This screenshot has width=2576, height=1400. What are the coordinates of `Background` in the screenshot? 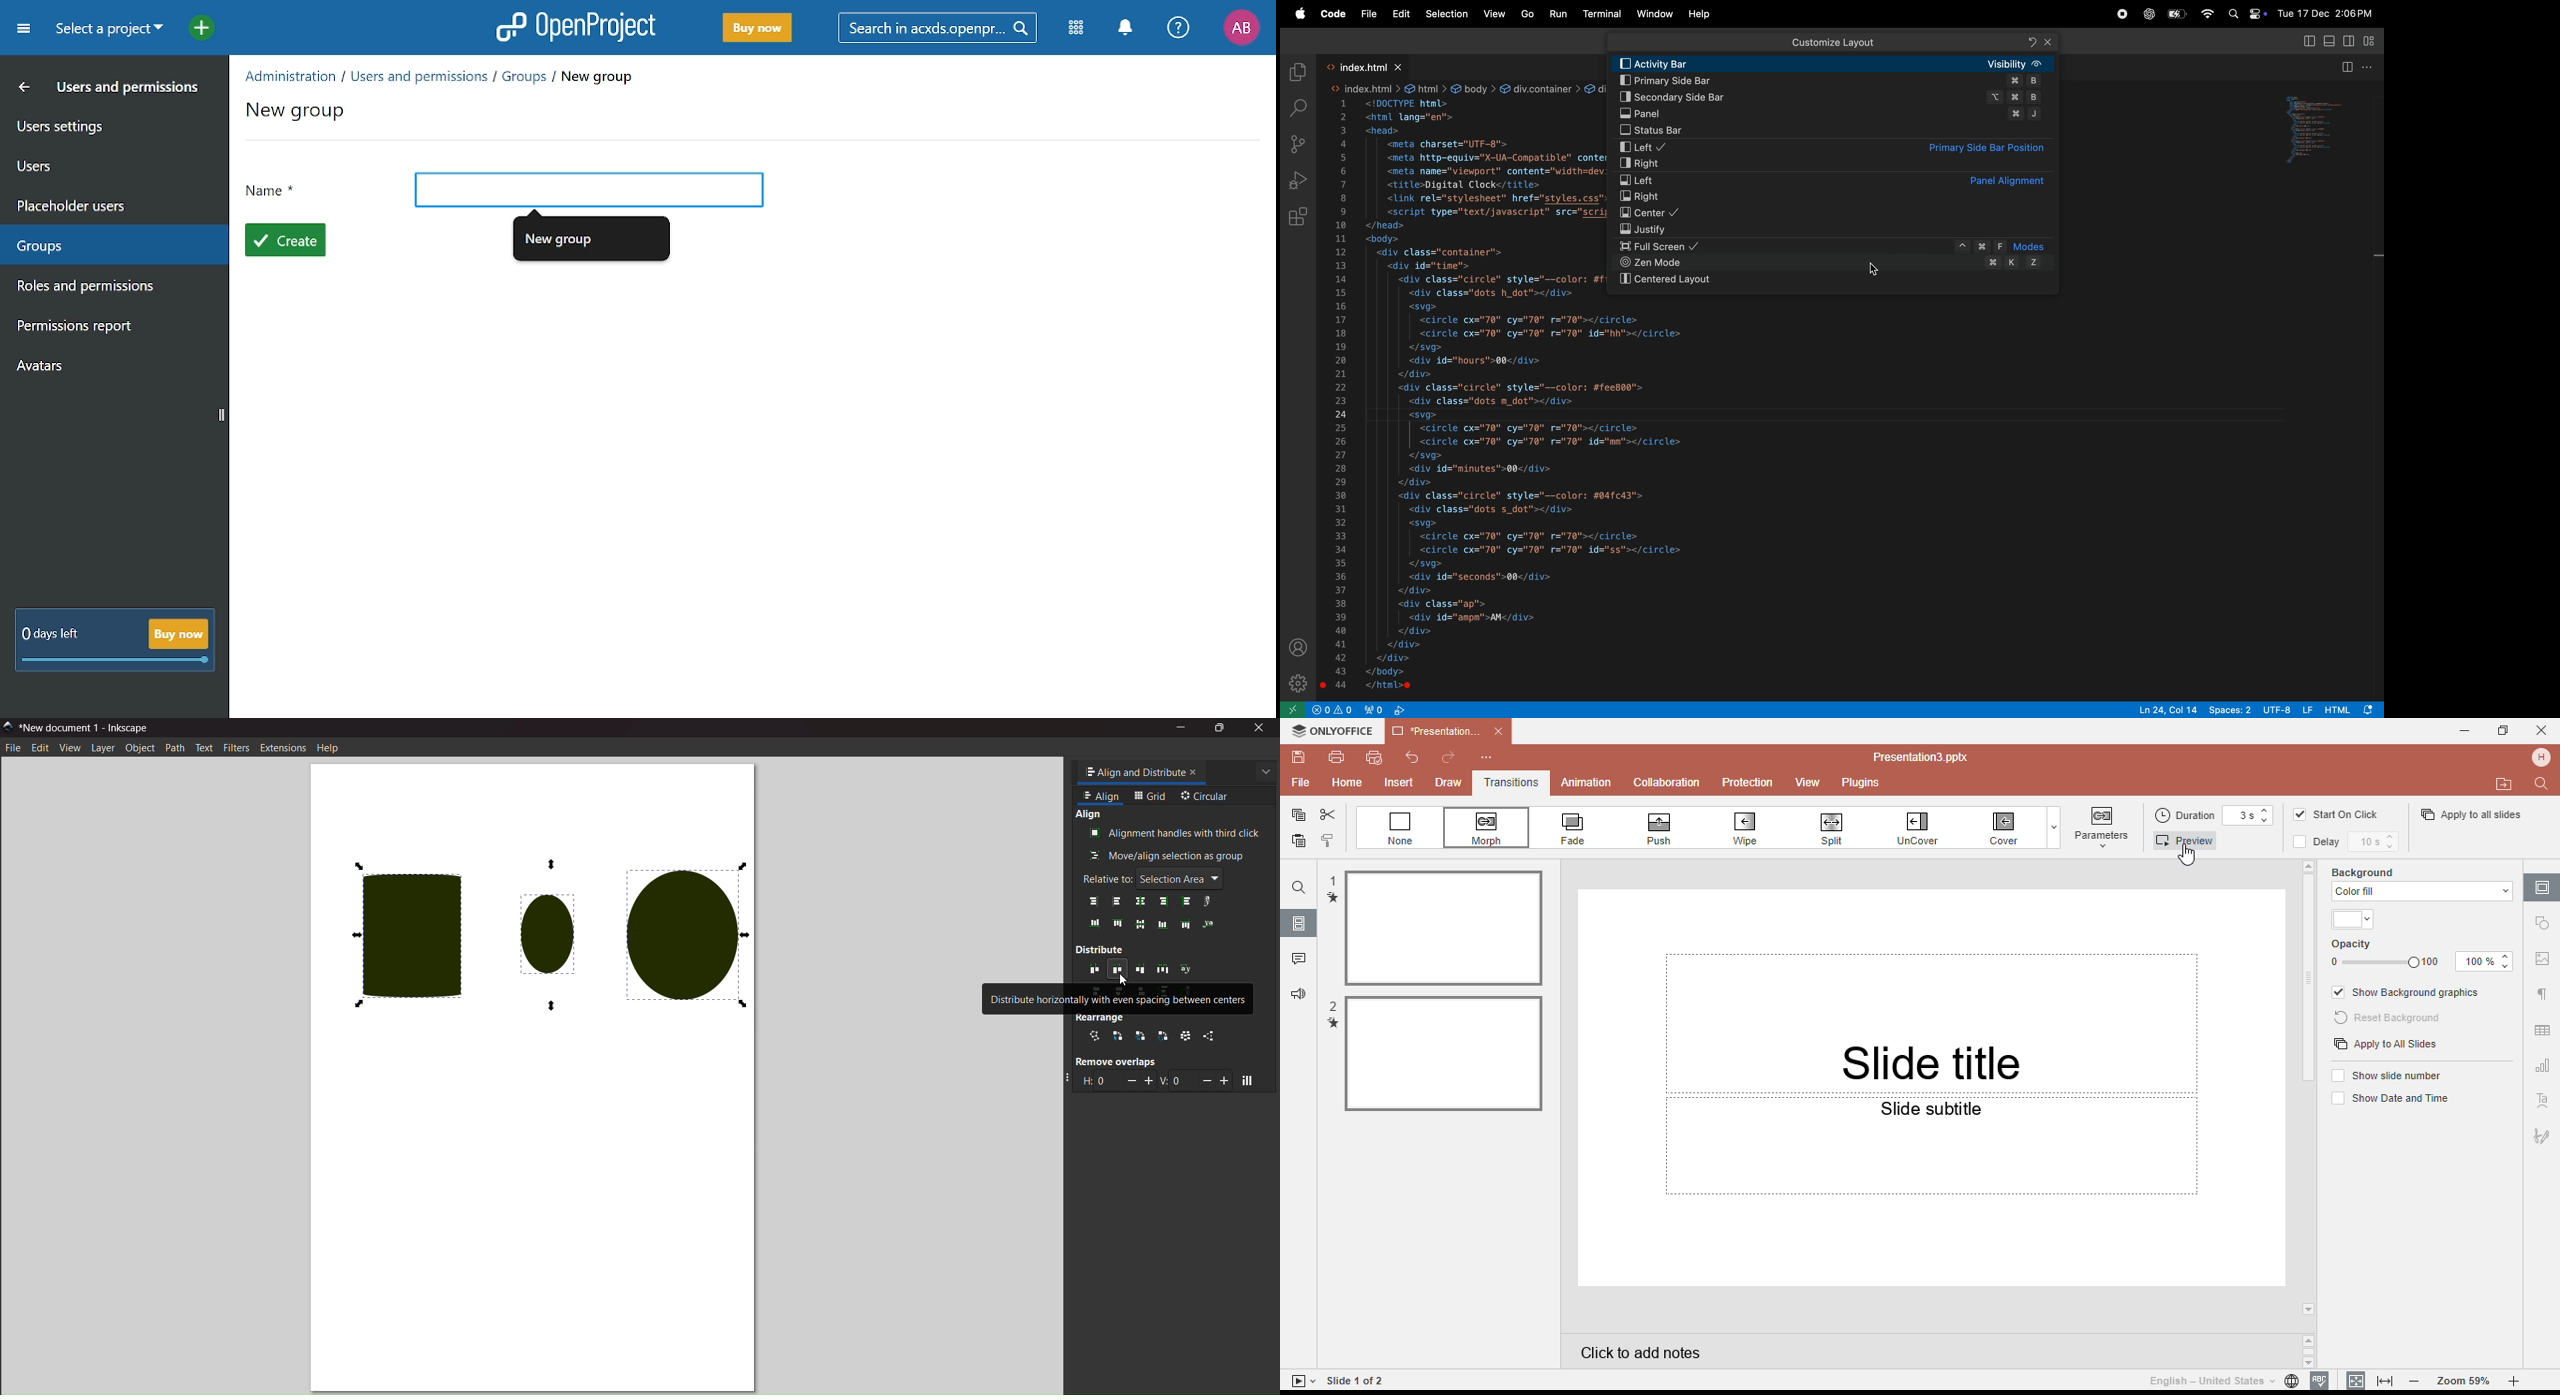 It's located at (2378, 871).